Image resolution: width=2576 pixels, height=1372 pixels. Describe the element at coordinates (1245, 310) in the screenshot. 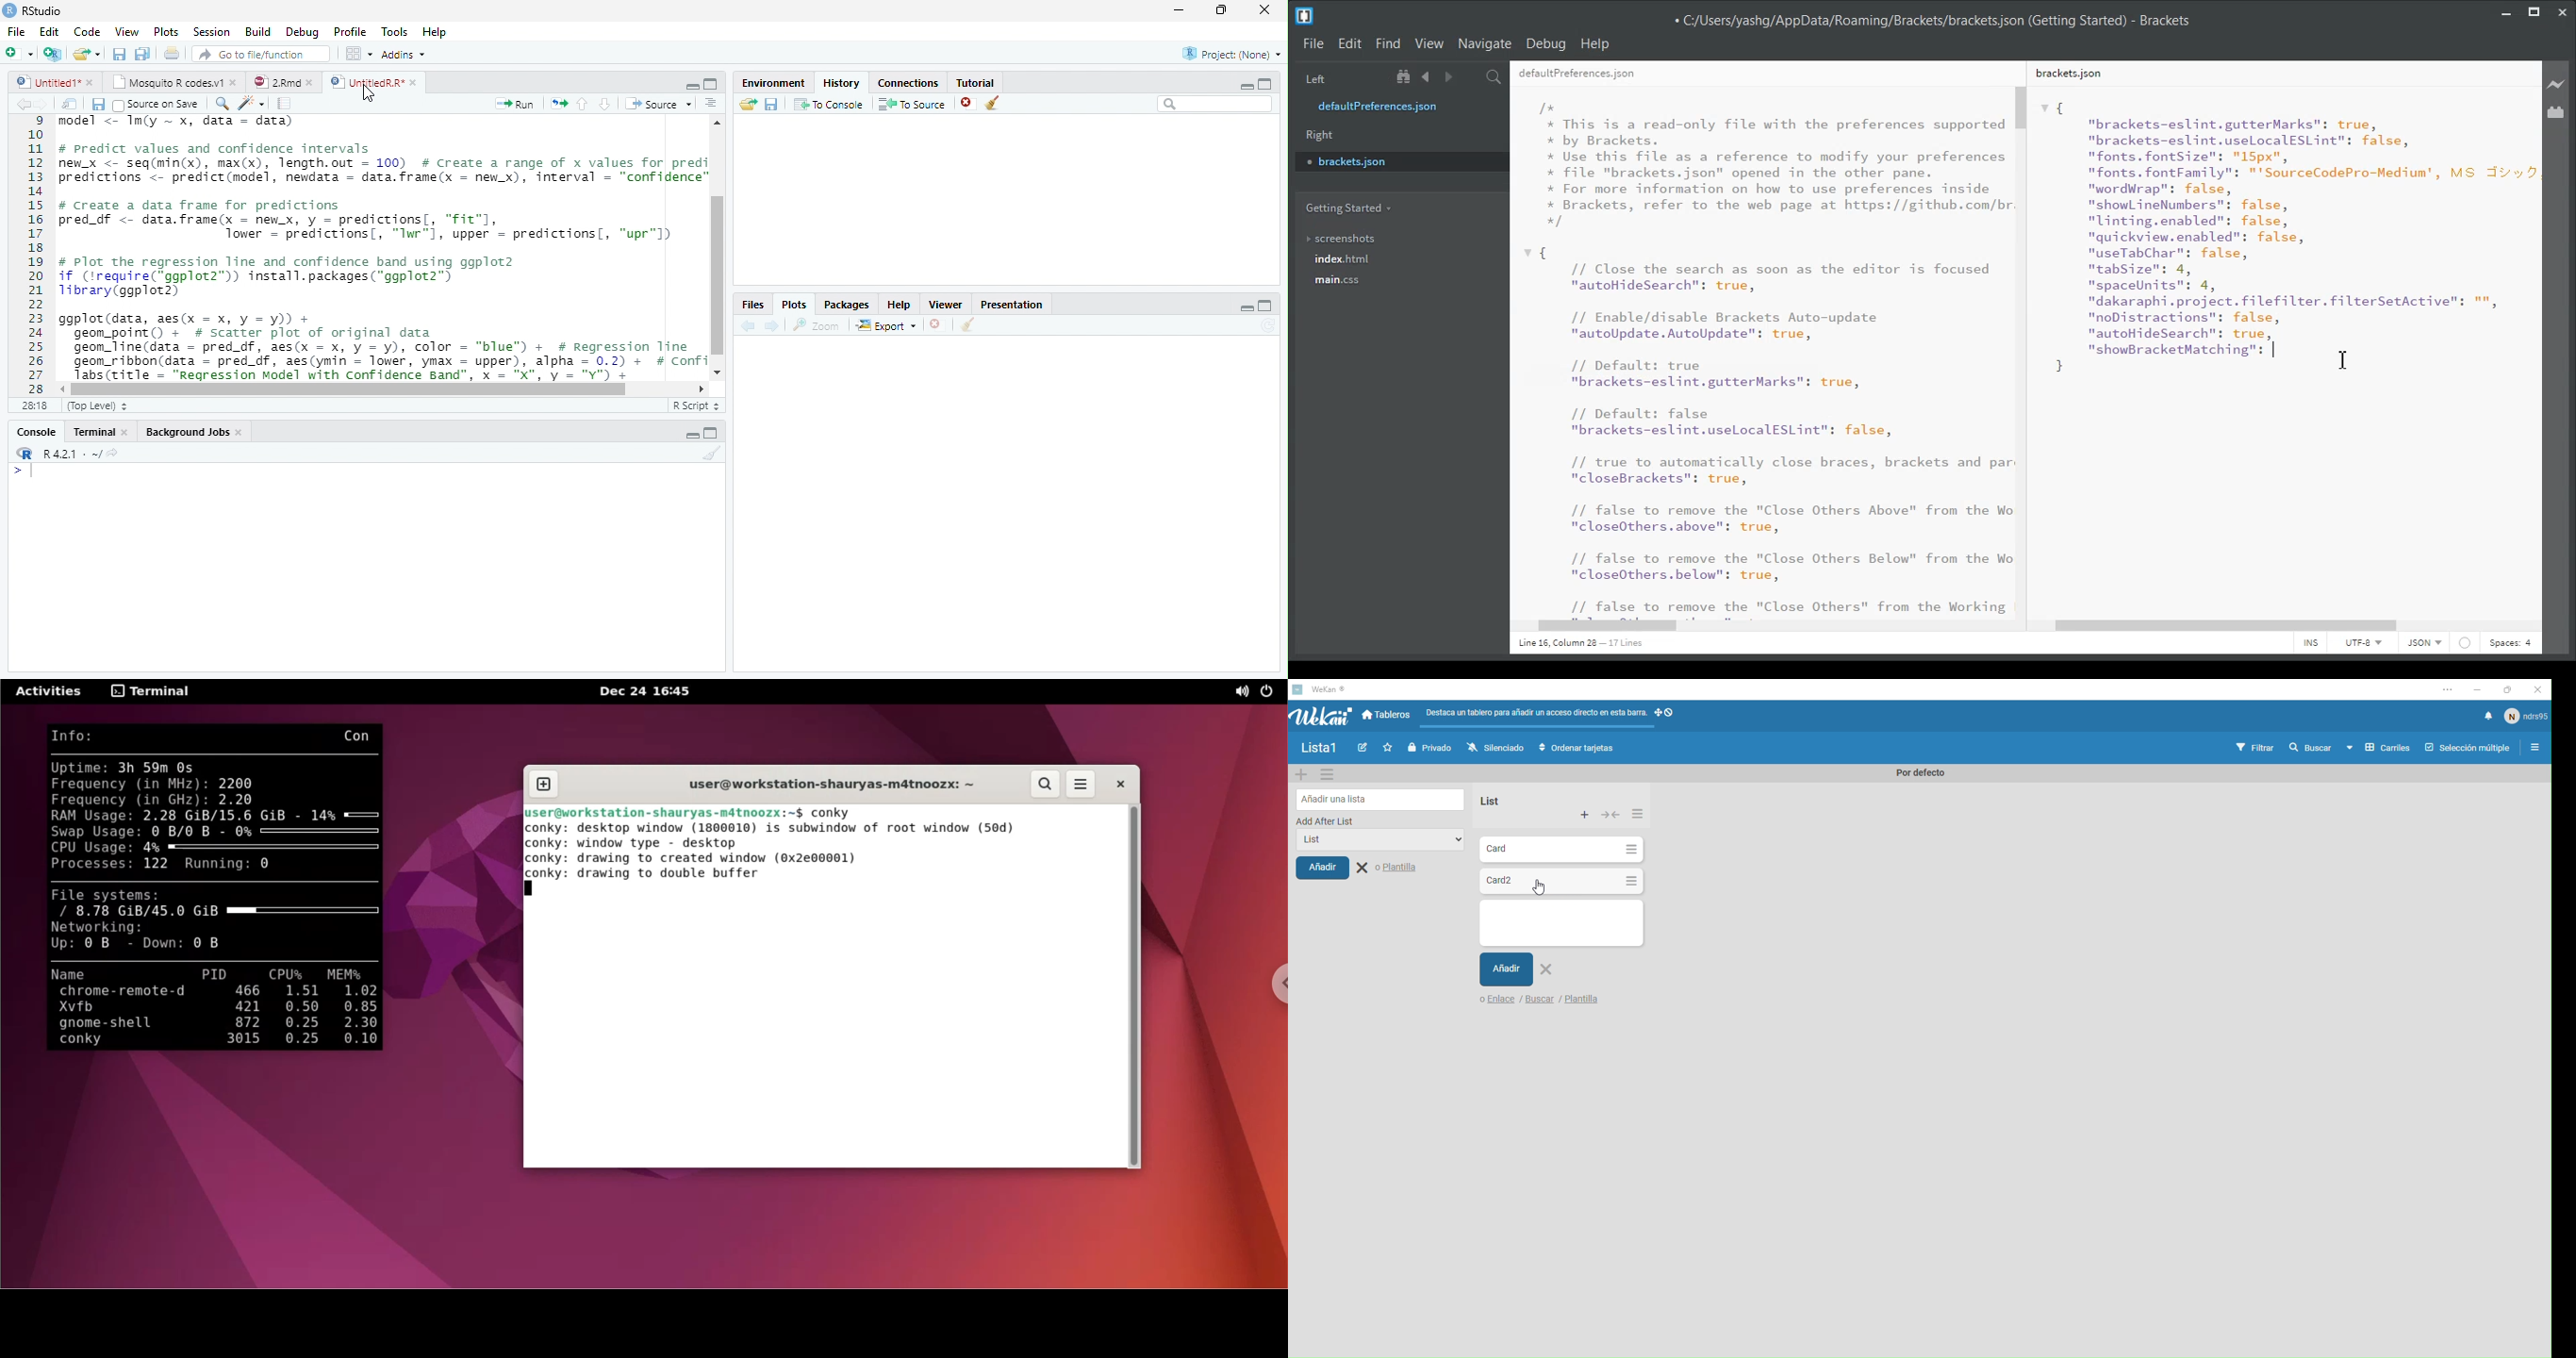

I see `minimize` at that location.